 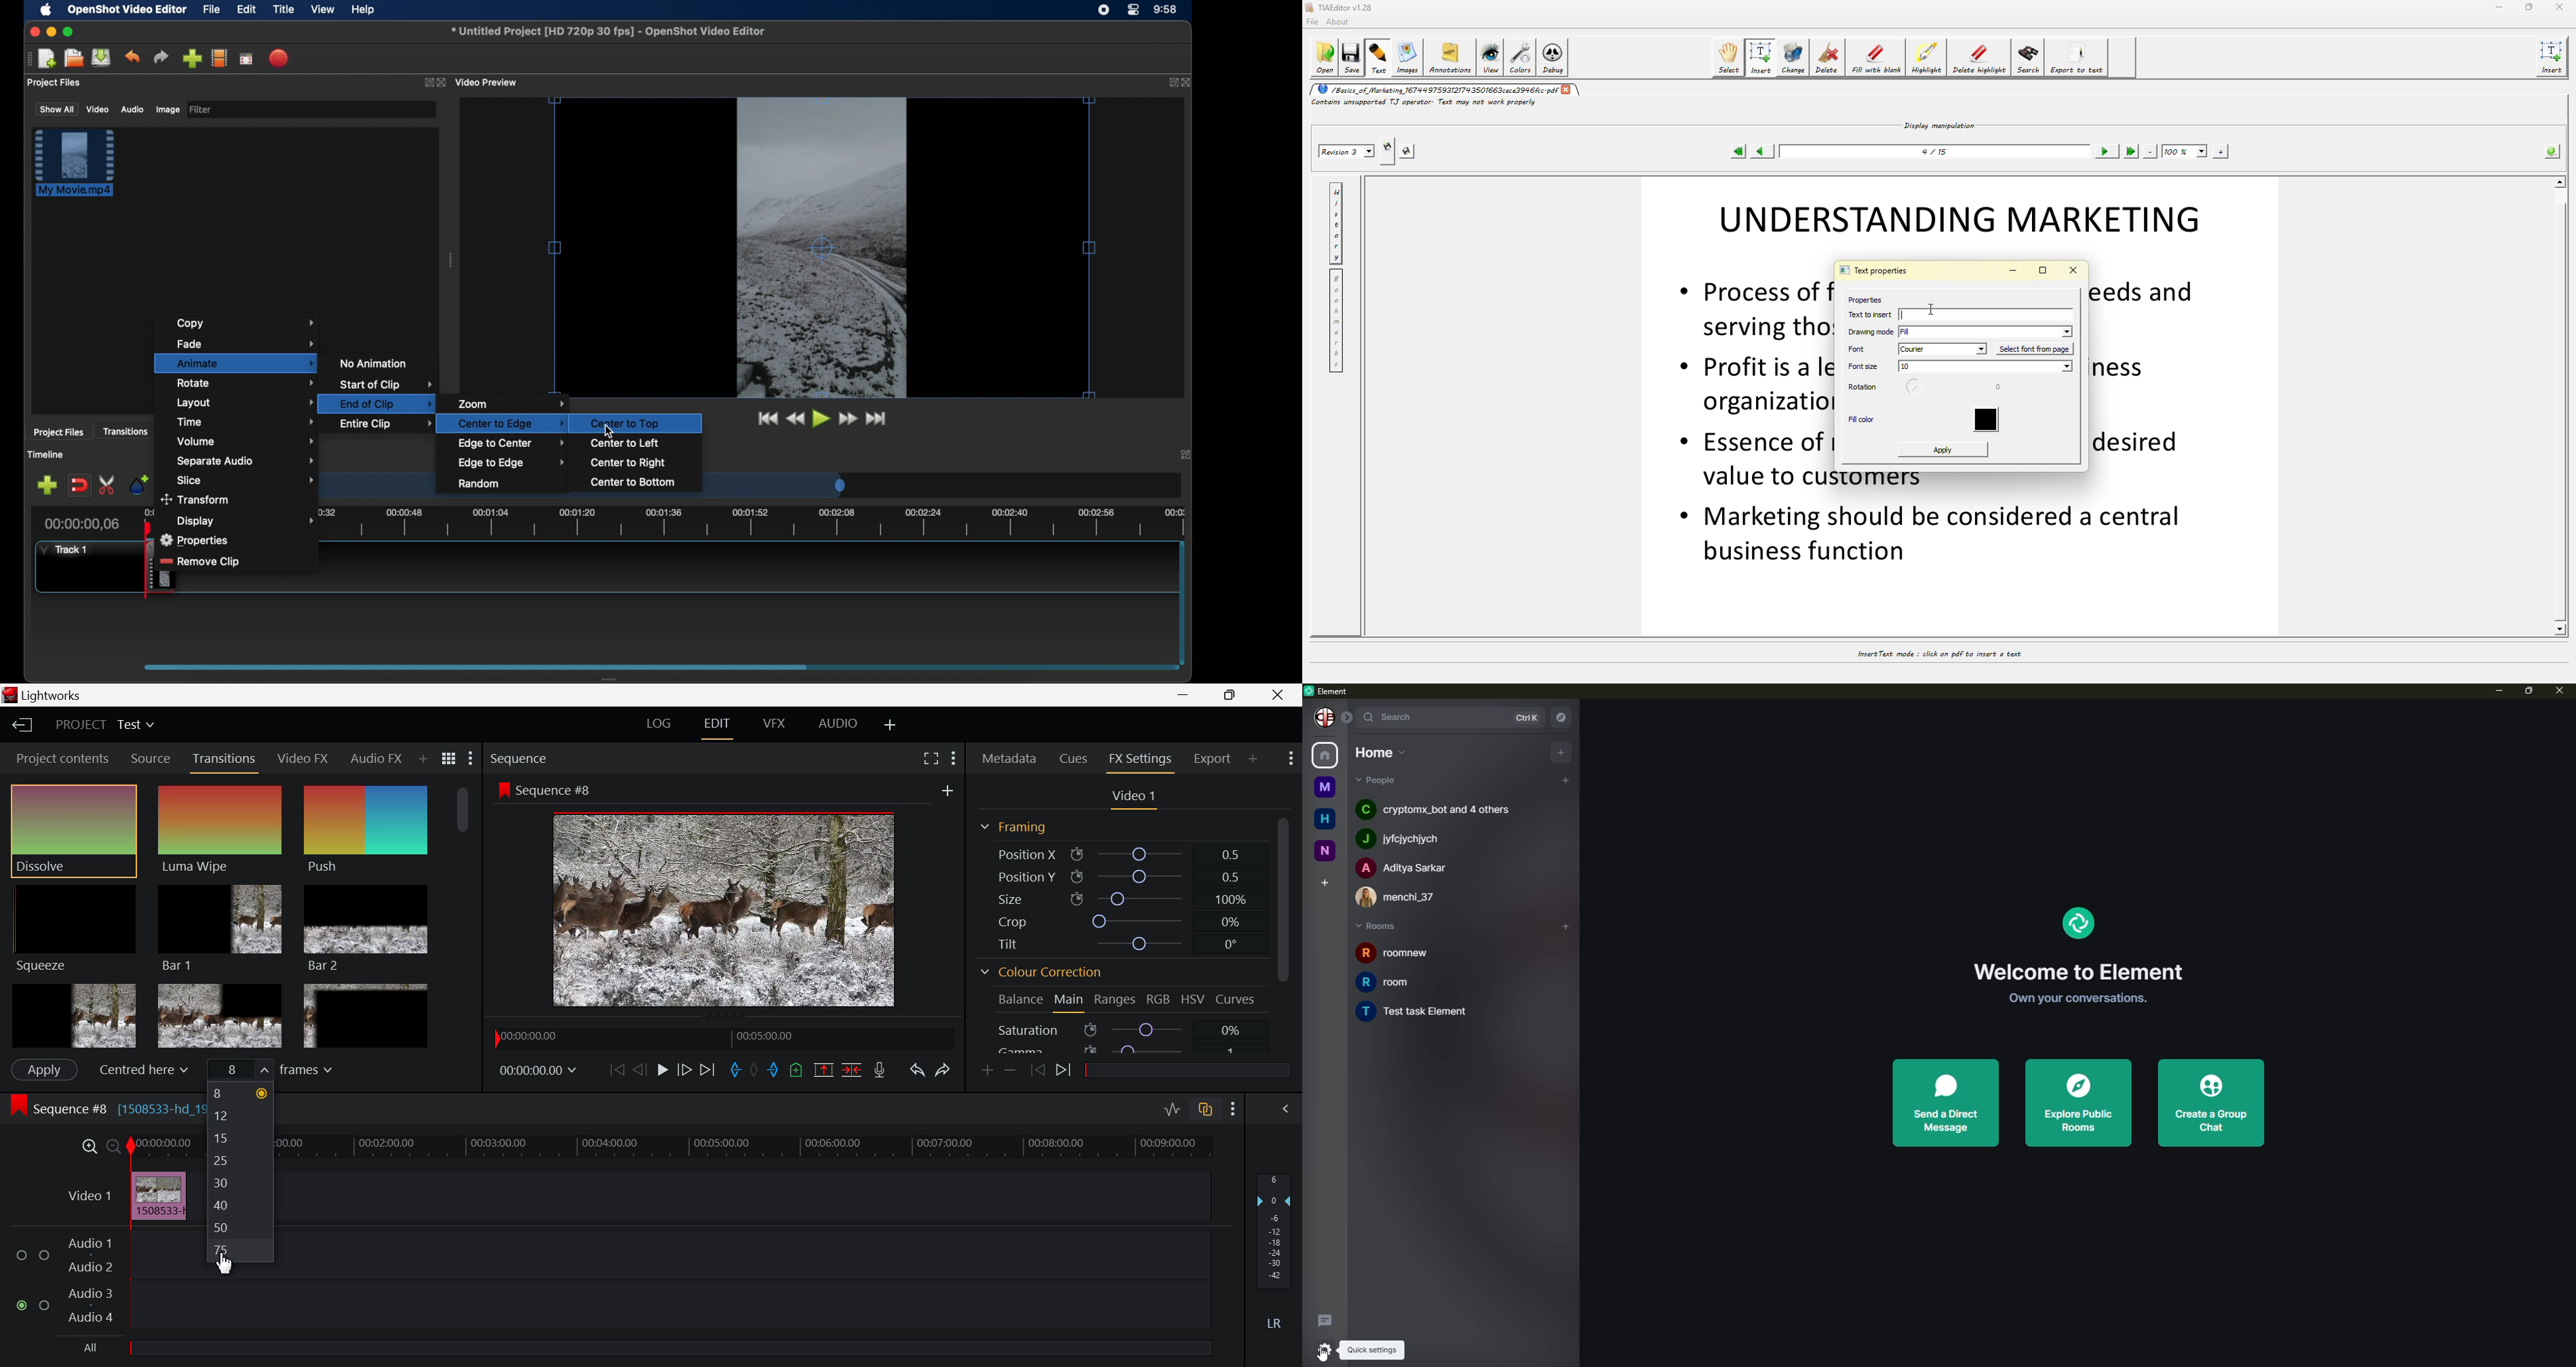 What do you see at coordinates (879, 1071) in the screenshot?
I see `Record Voiceover` at bounding box center [879, 1071].